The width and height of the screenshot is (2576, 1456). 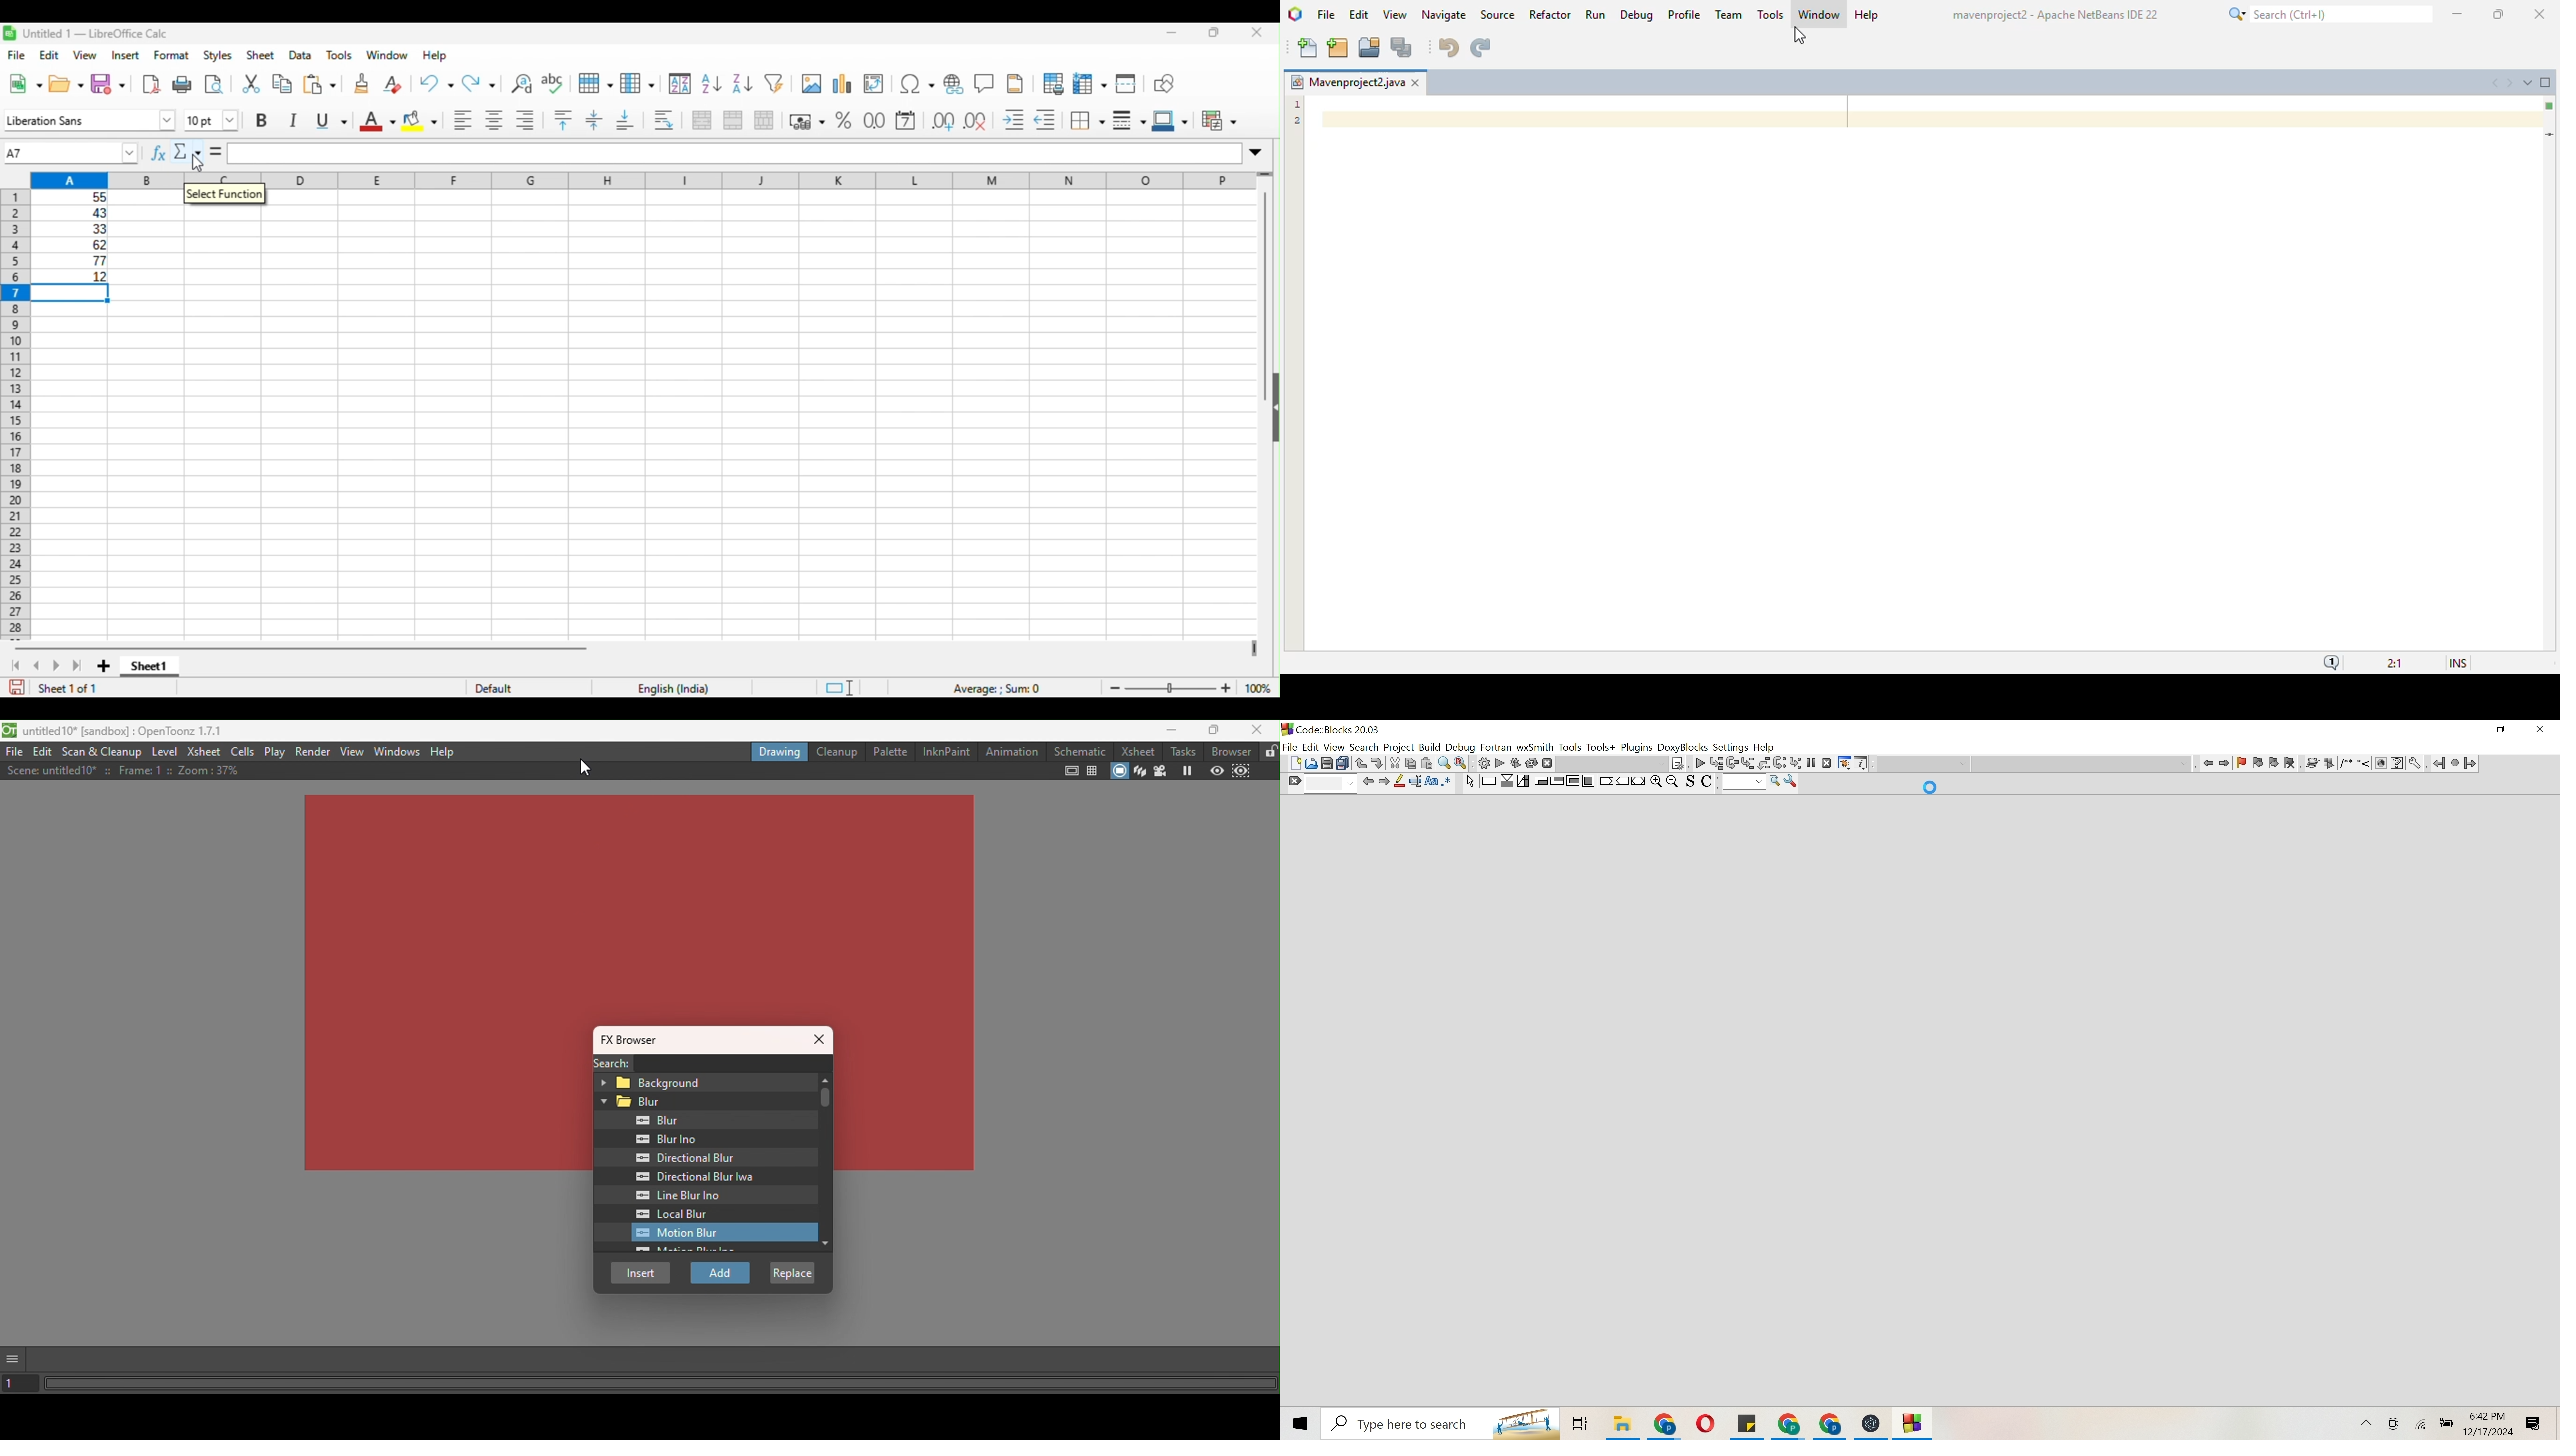 What do you see at coordinates (1330, 728) in the screenshot?
I see `Code Blocks 20.3` at bounding box center [1330, 728].